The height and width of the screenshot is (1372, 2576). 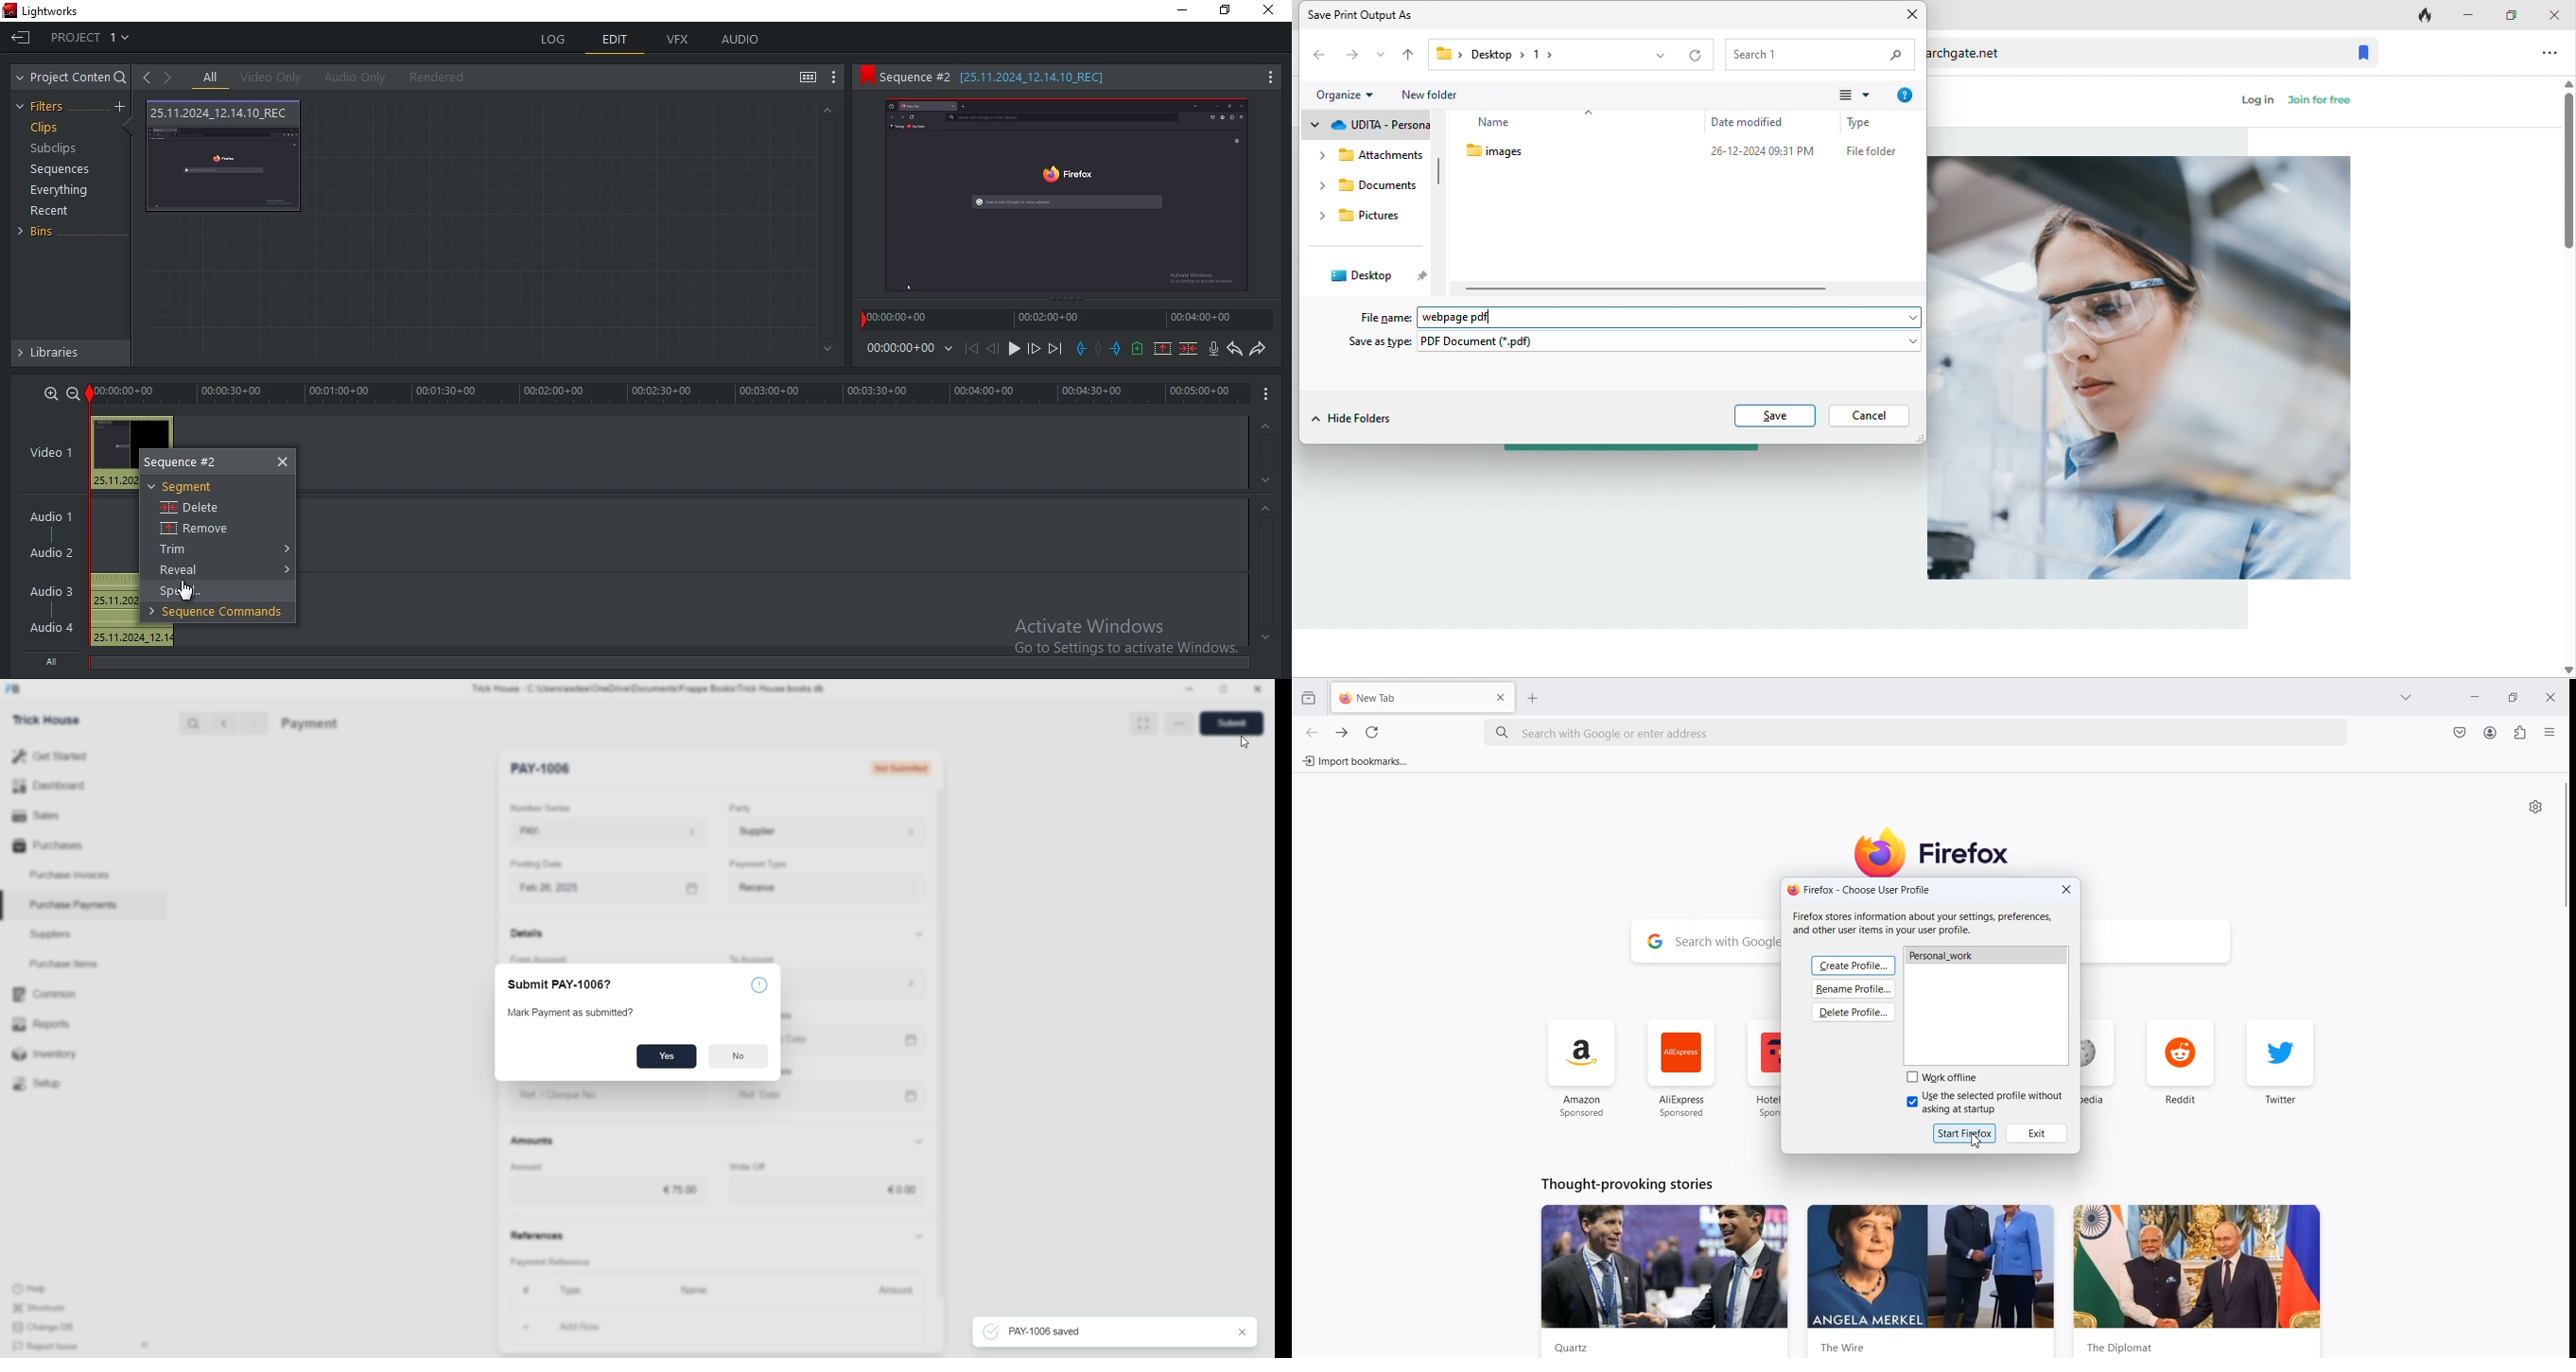 What do you see at coordinates (1855, 1013) in the screenshot?
I see `Delete Profile` at bounding box center [1855, 1013].